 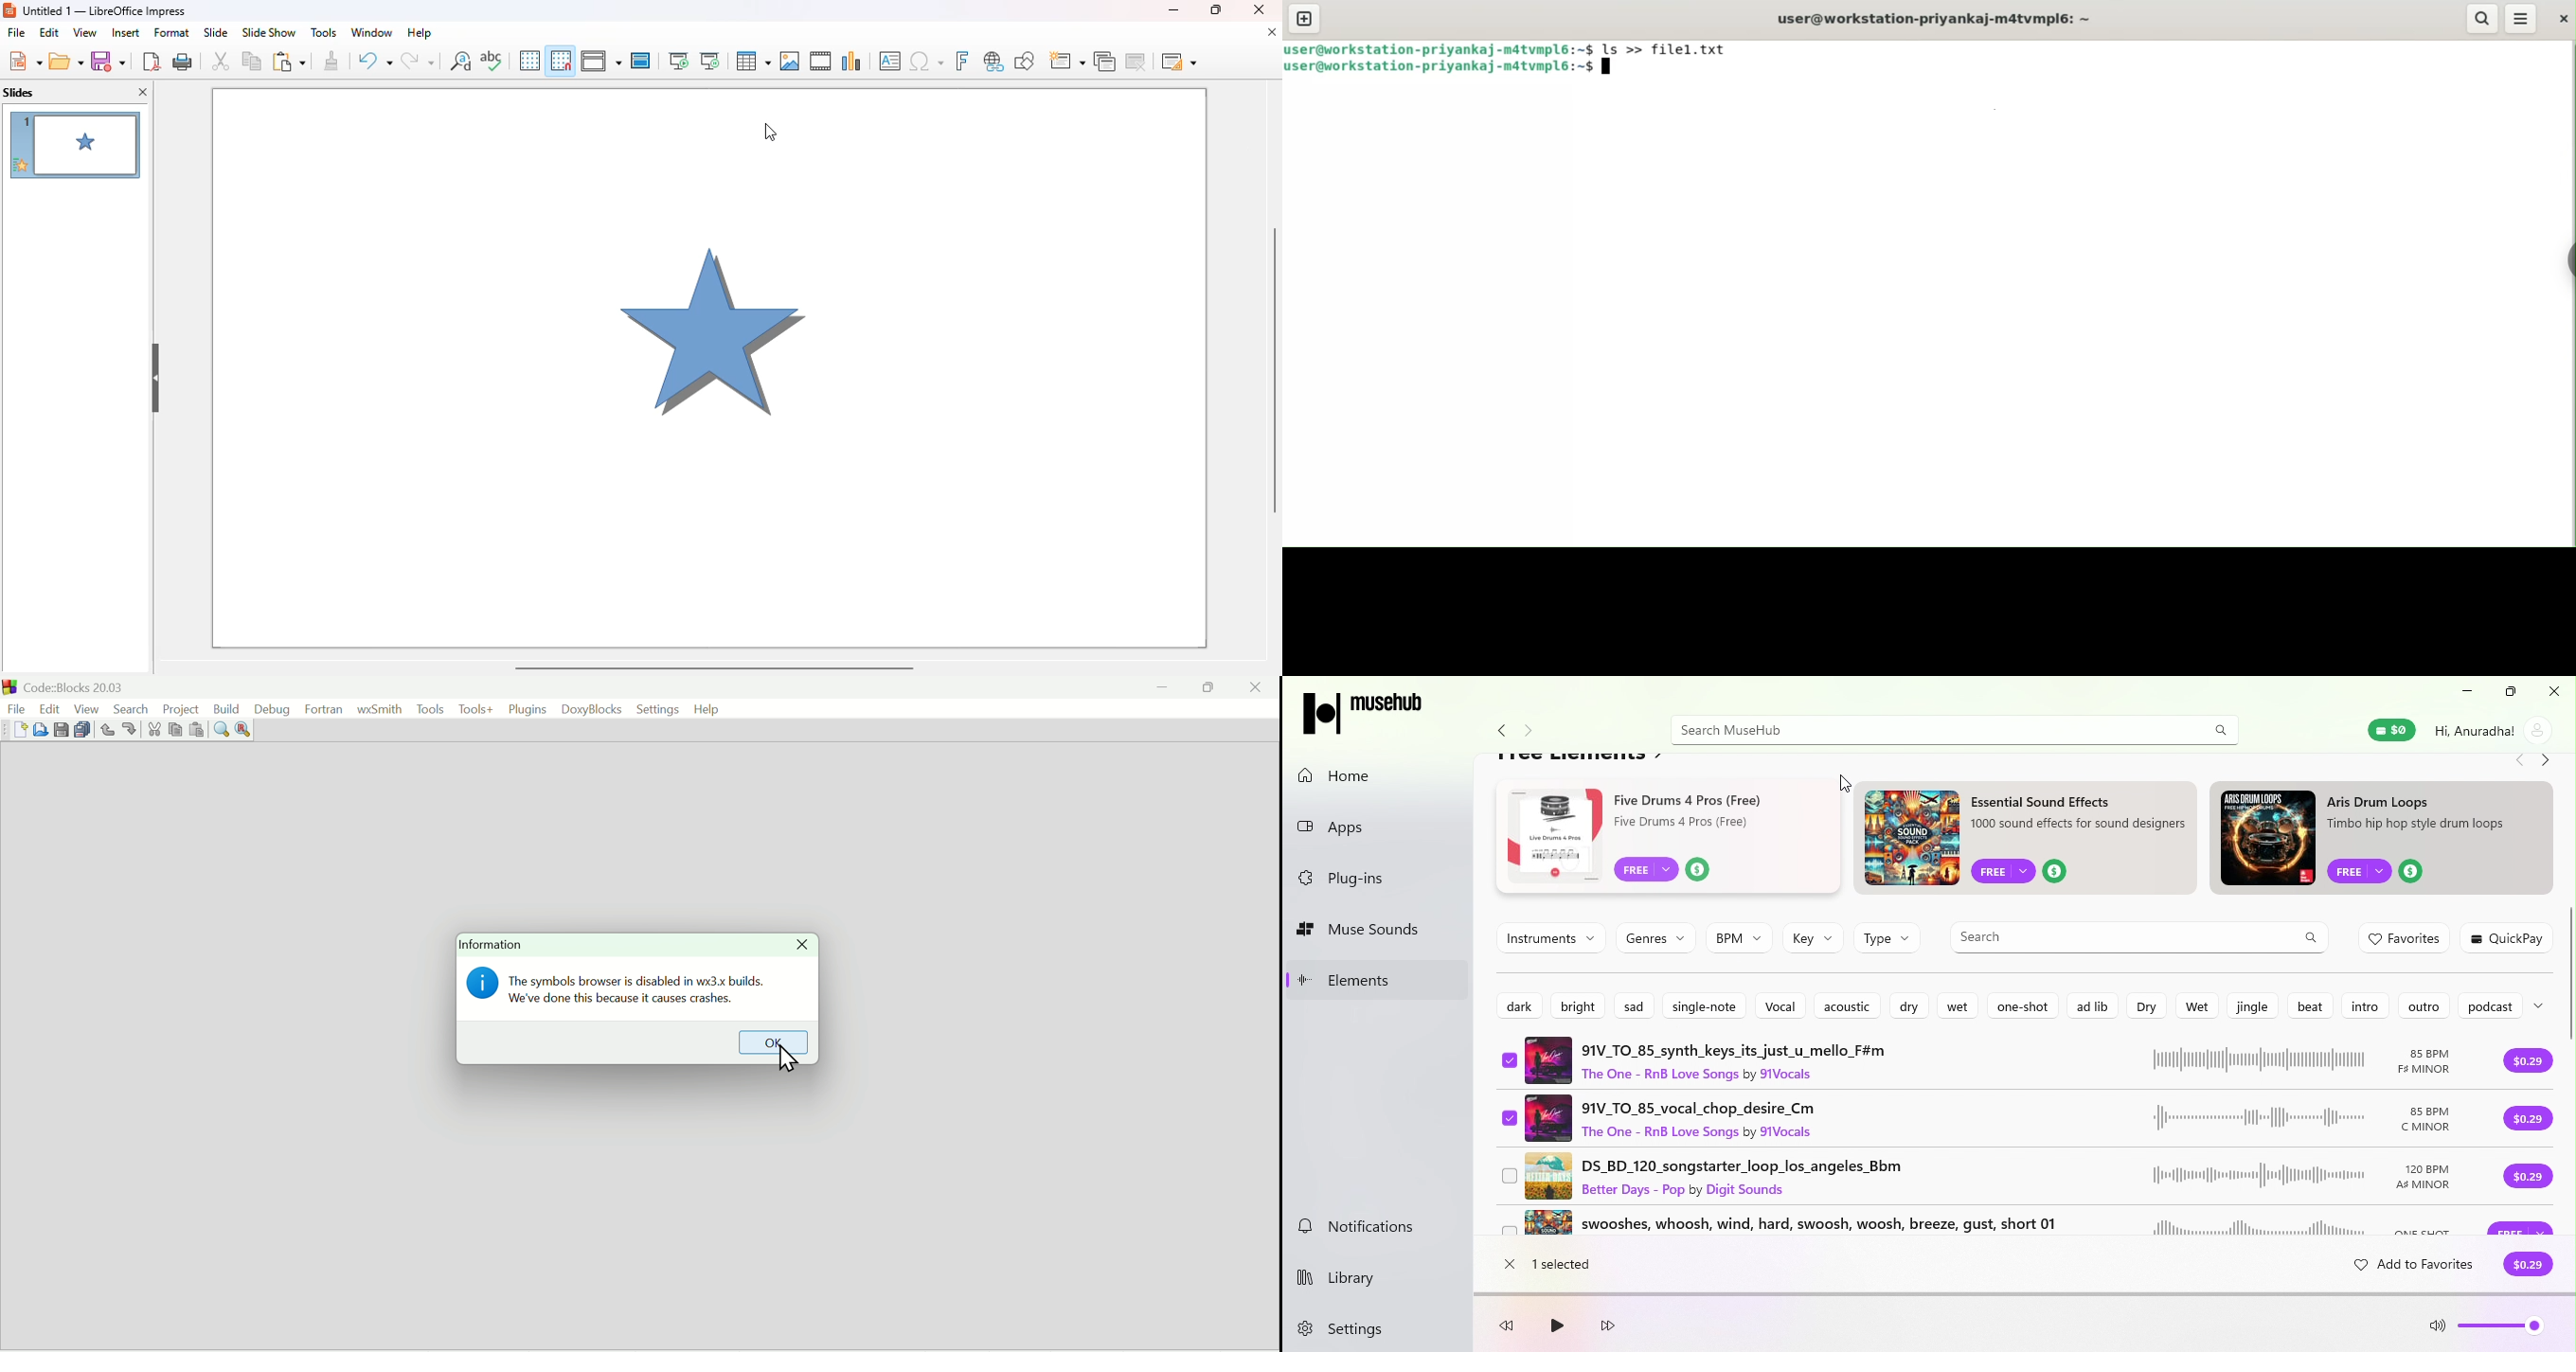 I want to click on Search bar, so click(x=2119, y=935).